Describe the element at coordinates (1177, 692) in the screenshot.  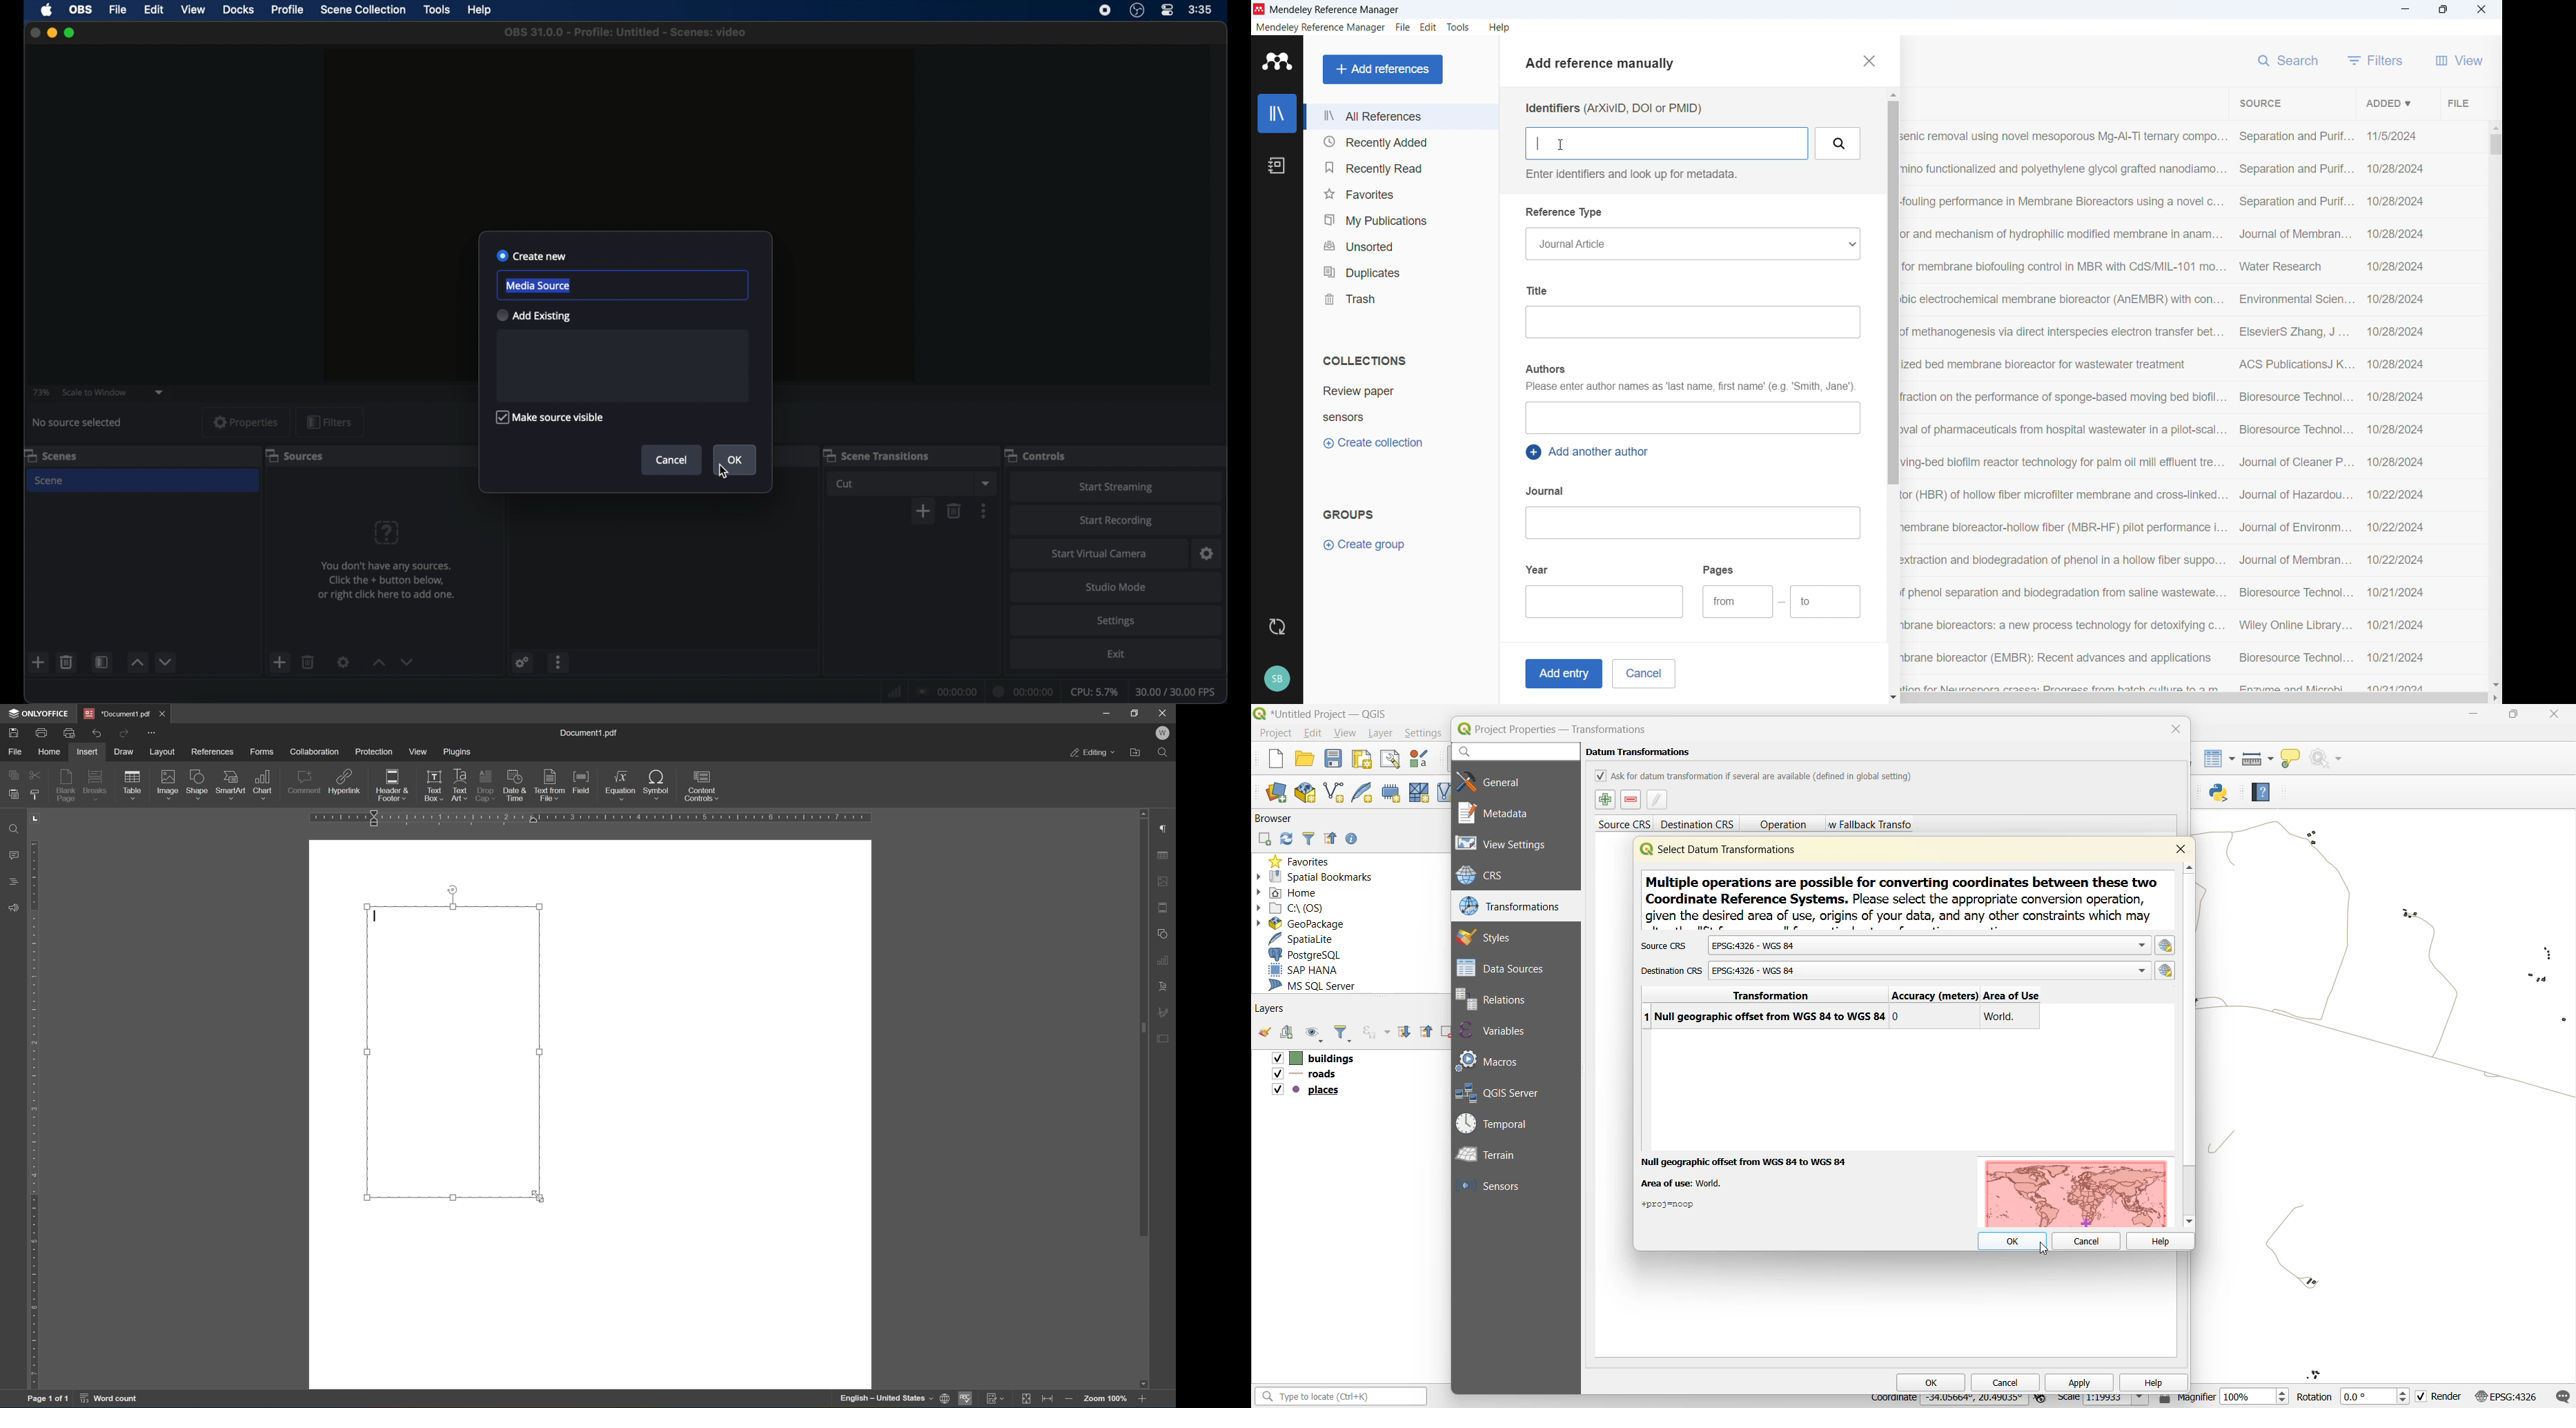
I see `fps` at that location.